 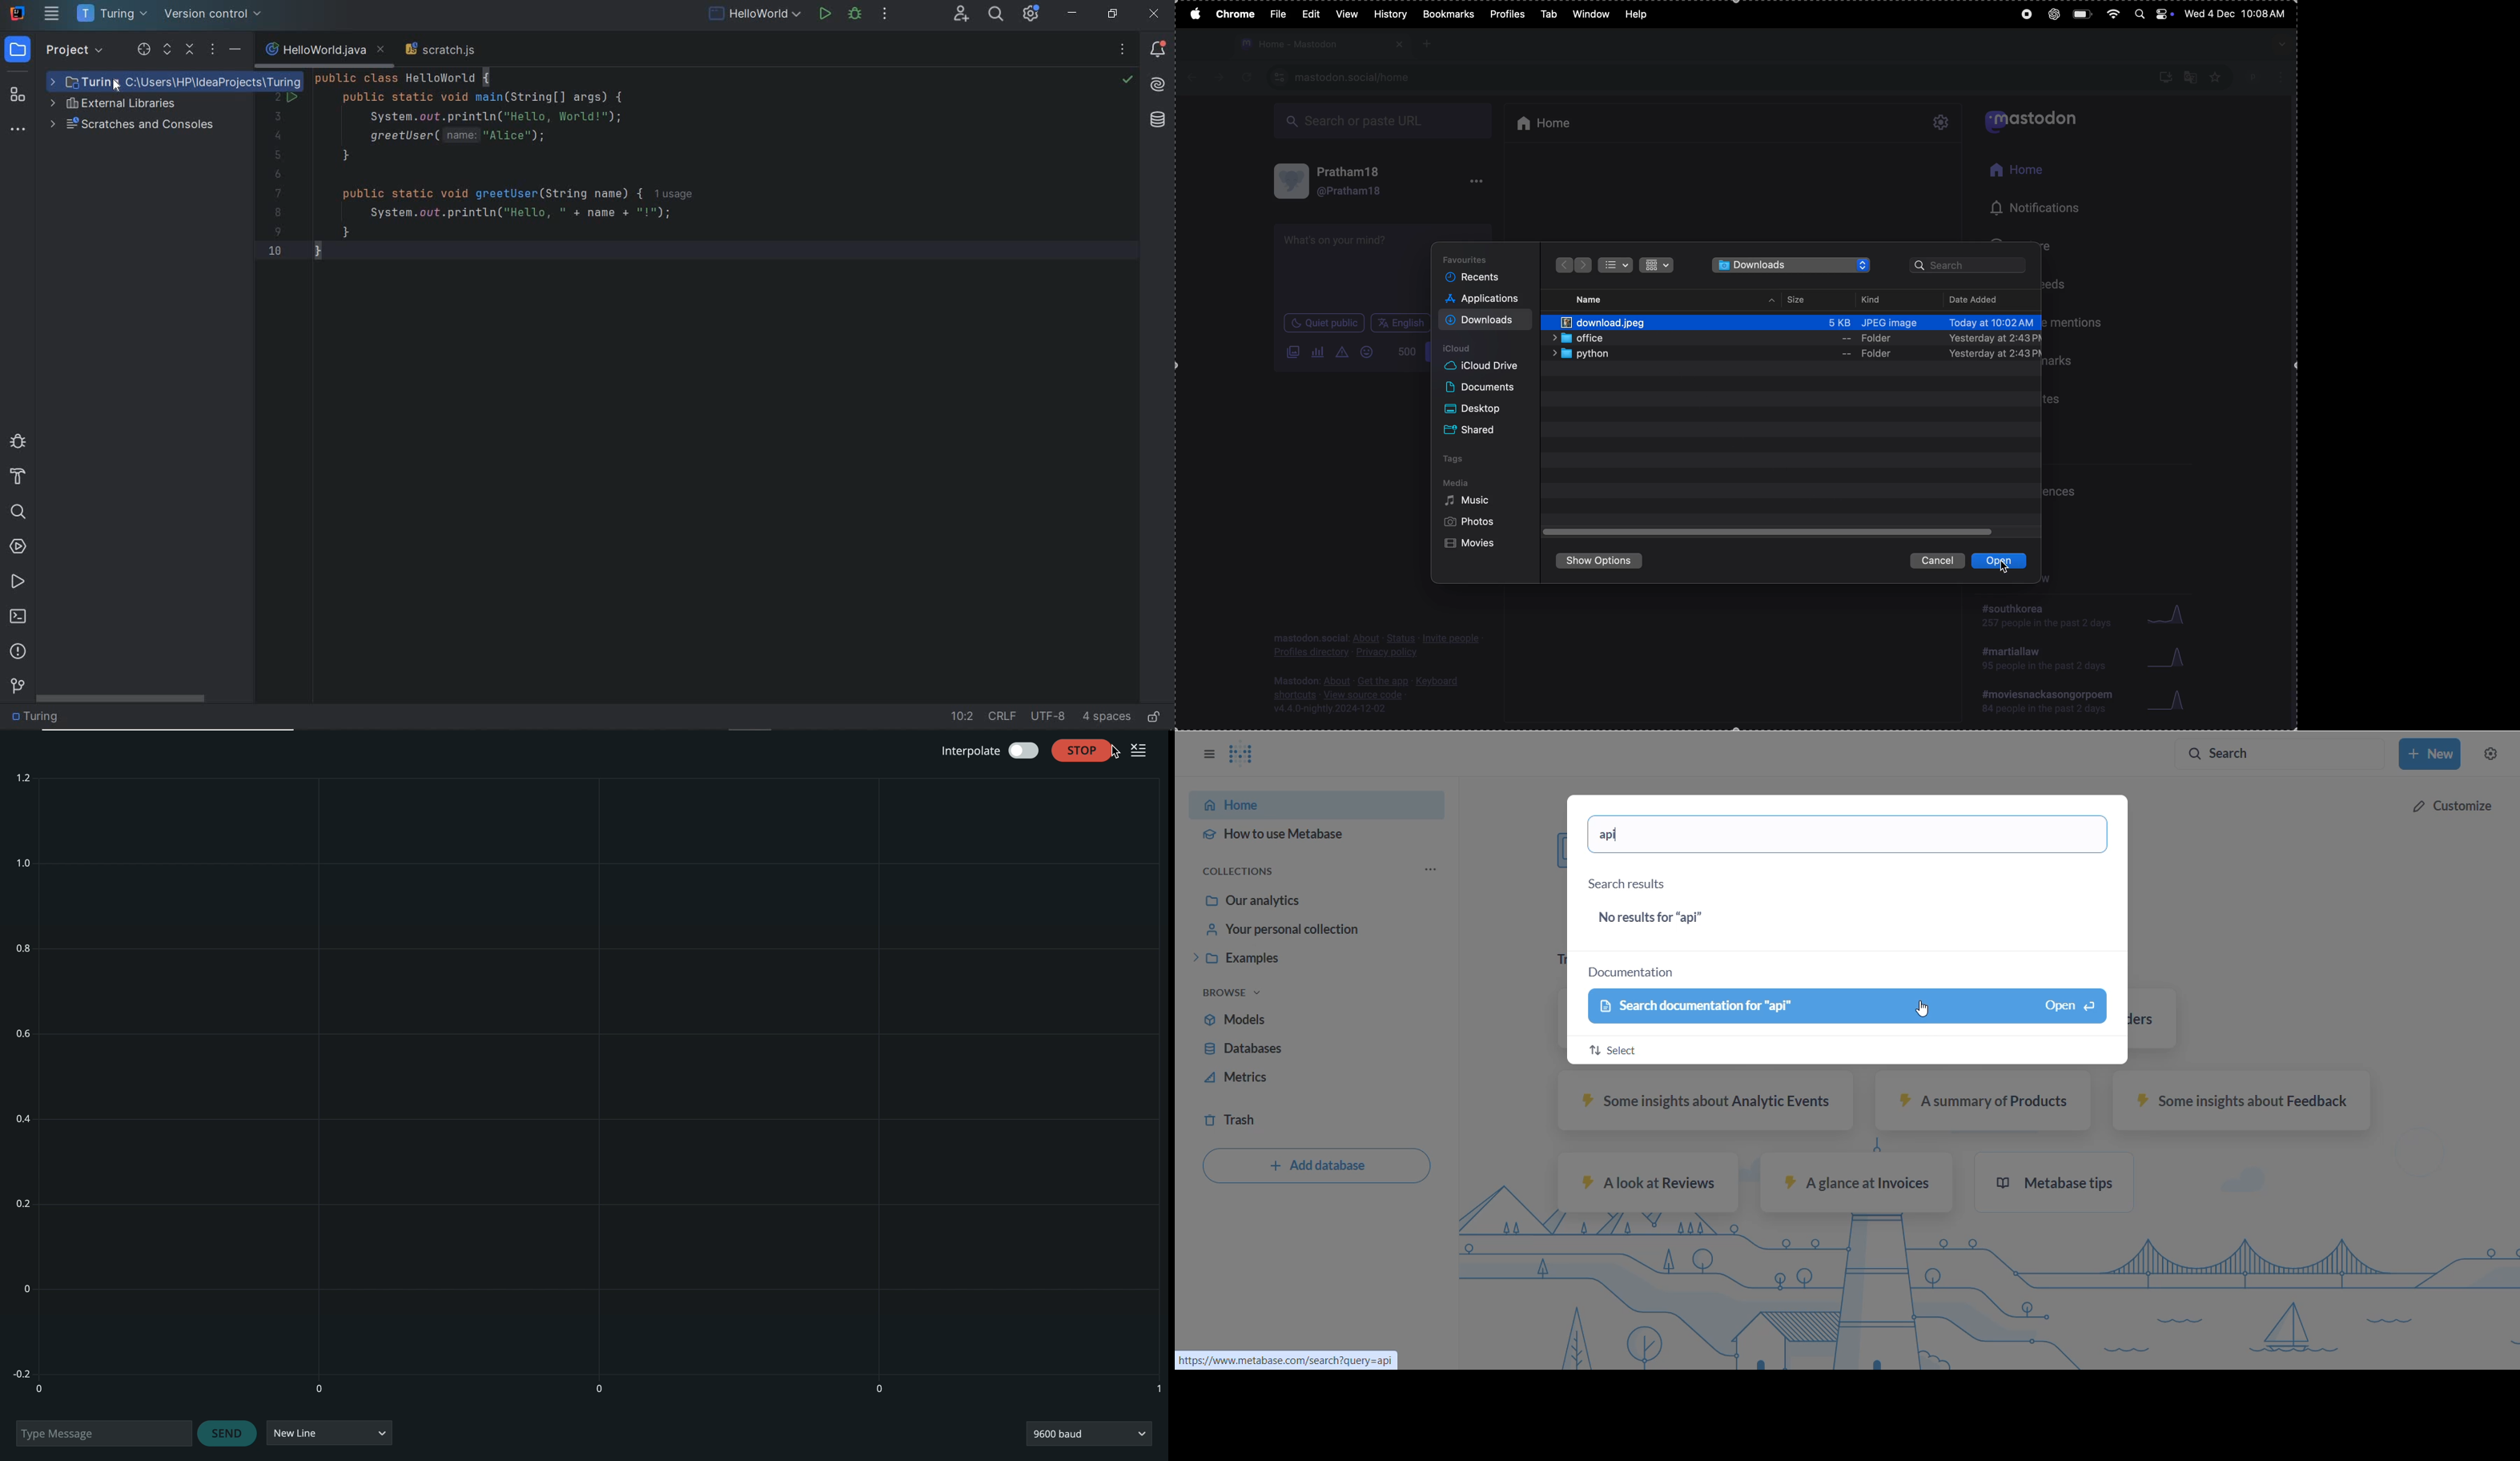 I want to click on version control, so click(x=16, y=687).